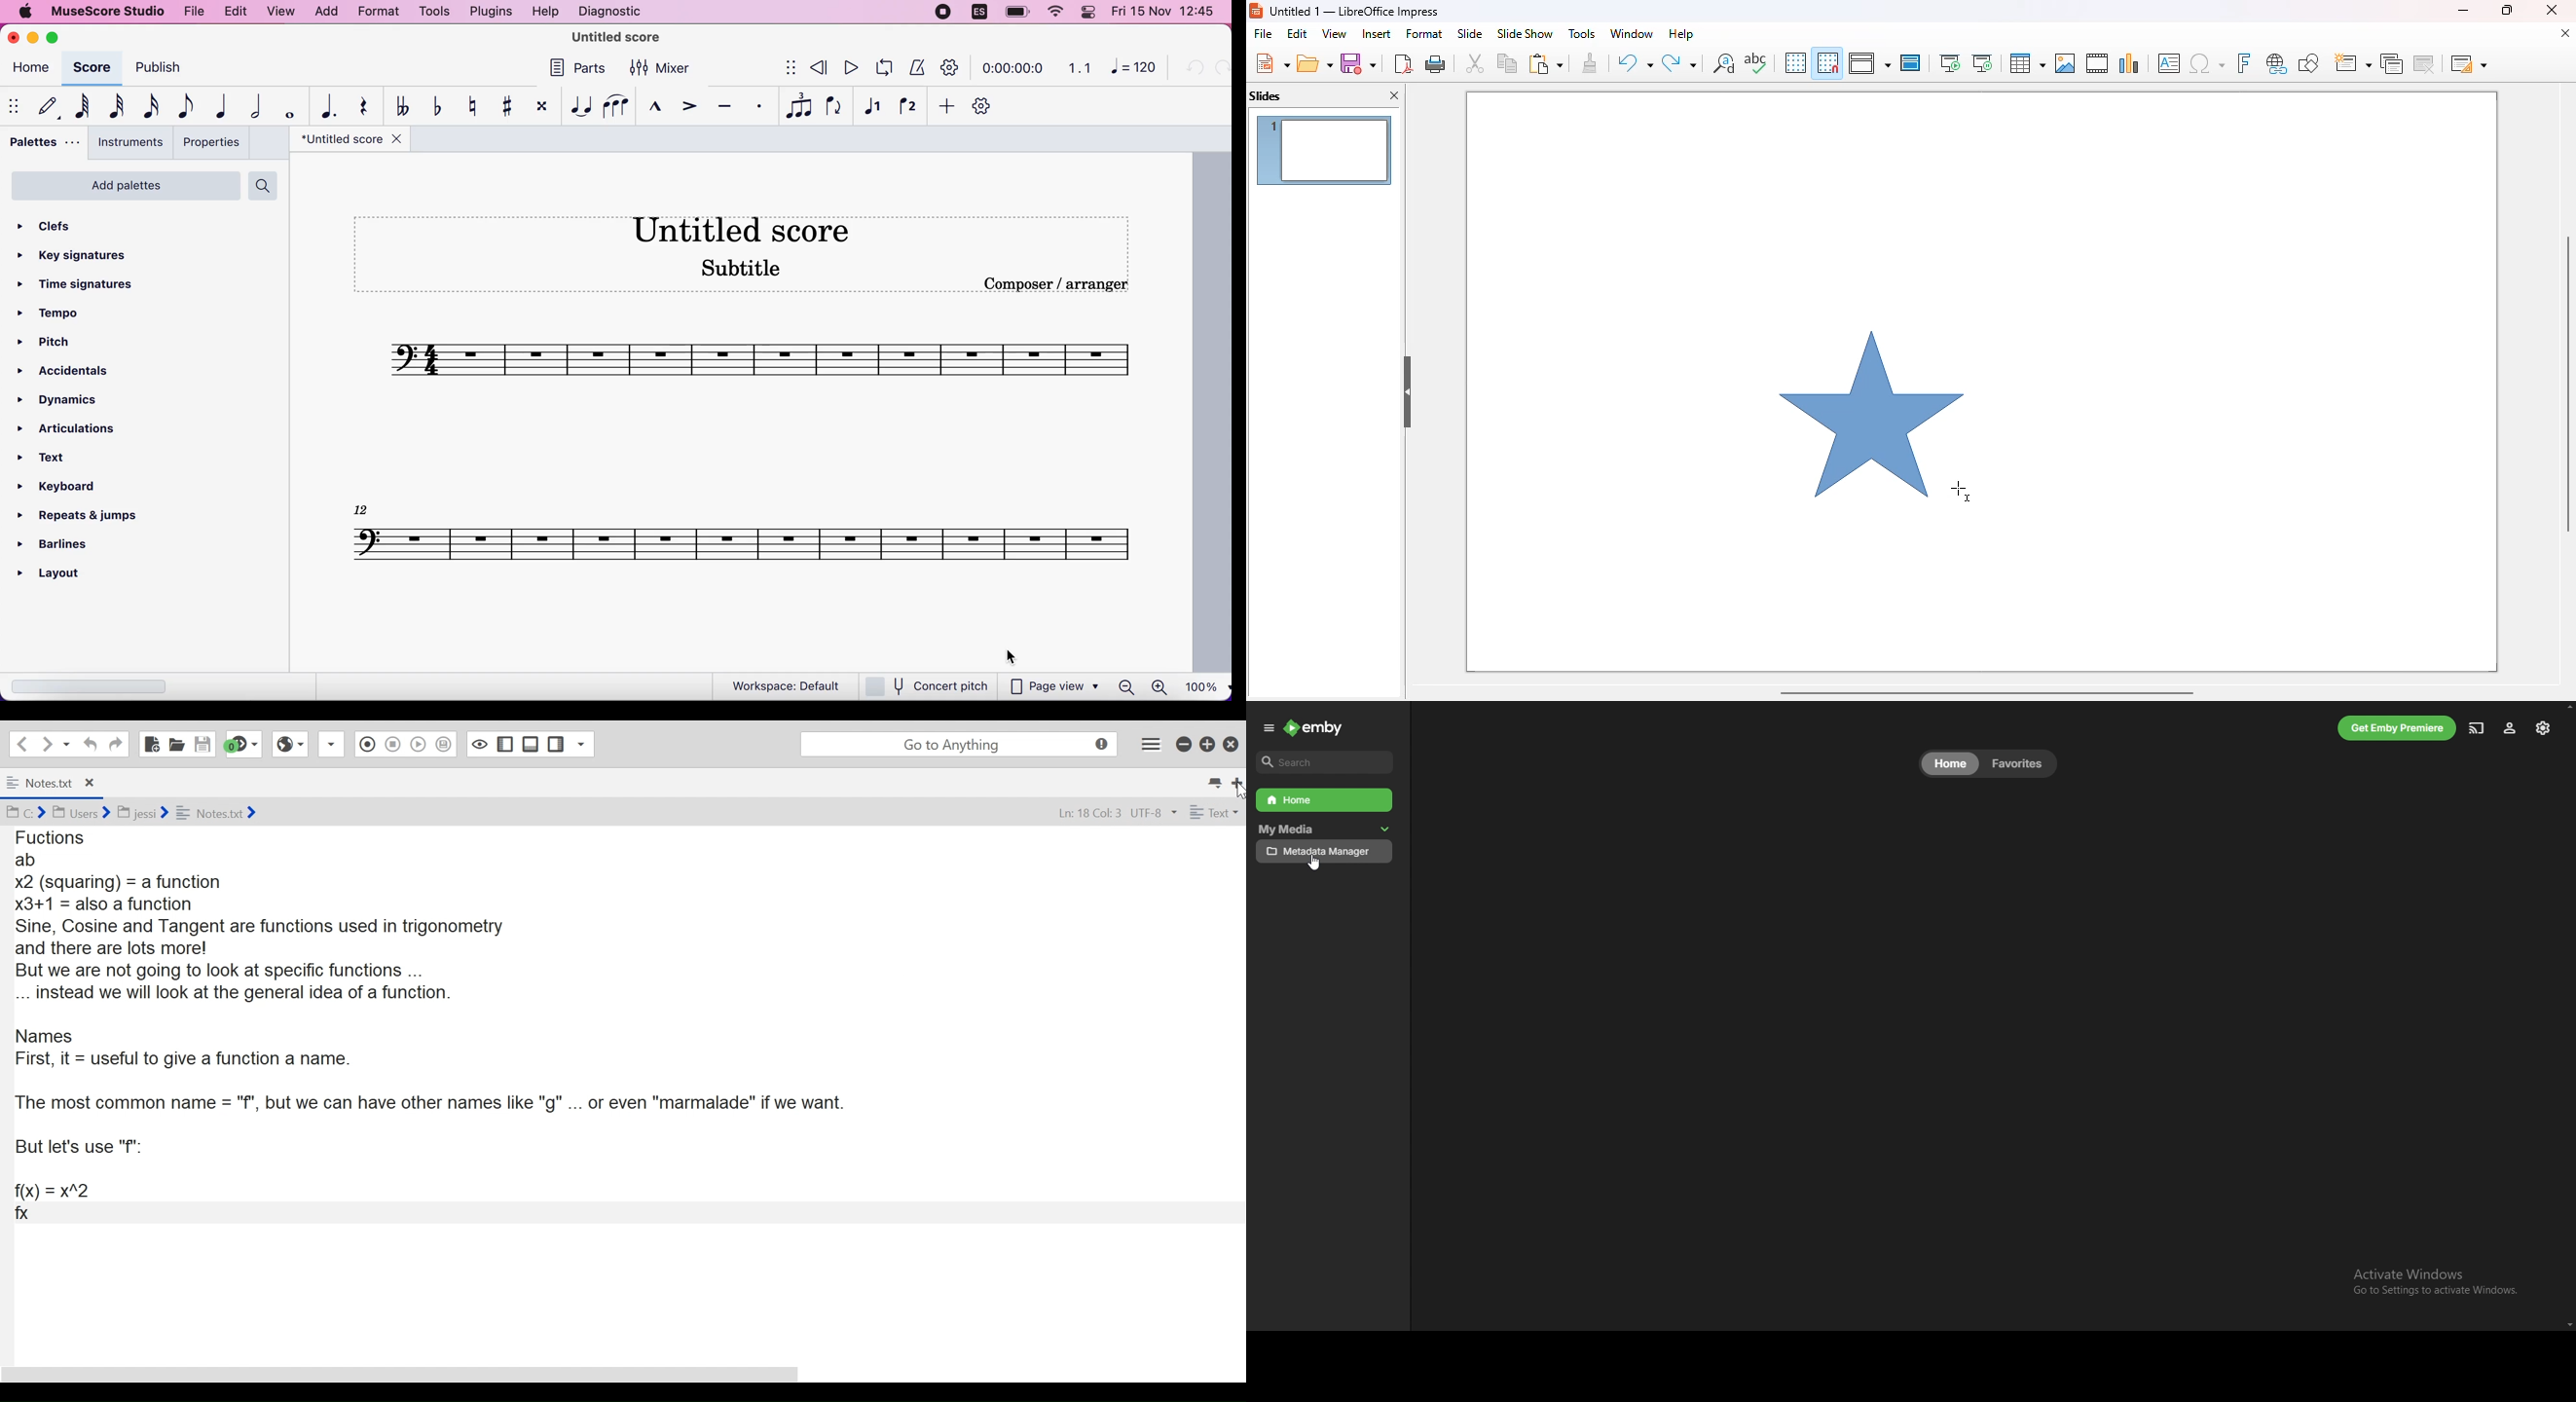 The height and width of the screenshot is (1428, 2576). What do you see at coordinates (65, 489) in the screenshot?
I see `keyboard` at bounding box center [65, 489].